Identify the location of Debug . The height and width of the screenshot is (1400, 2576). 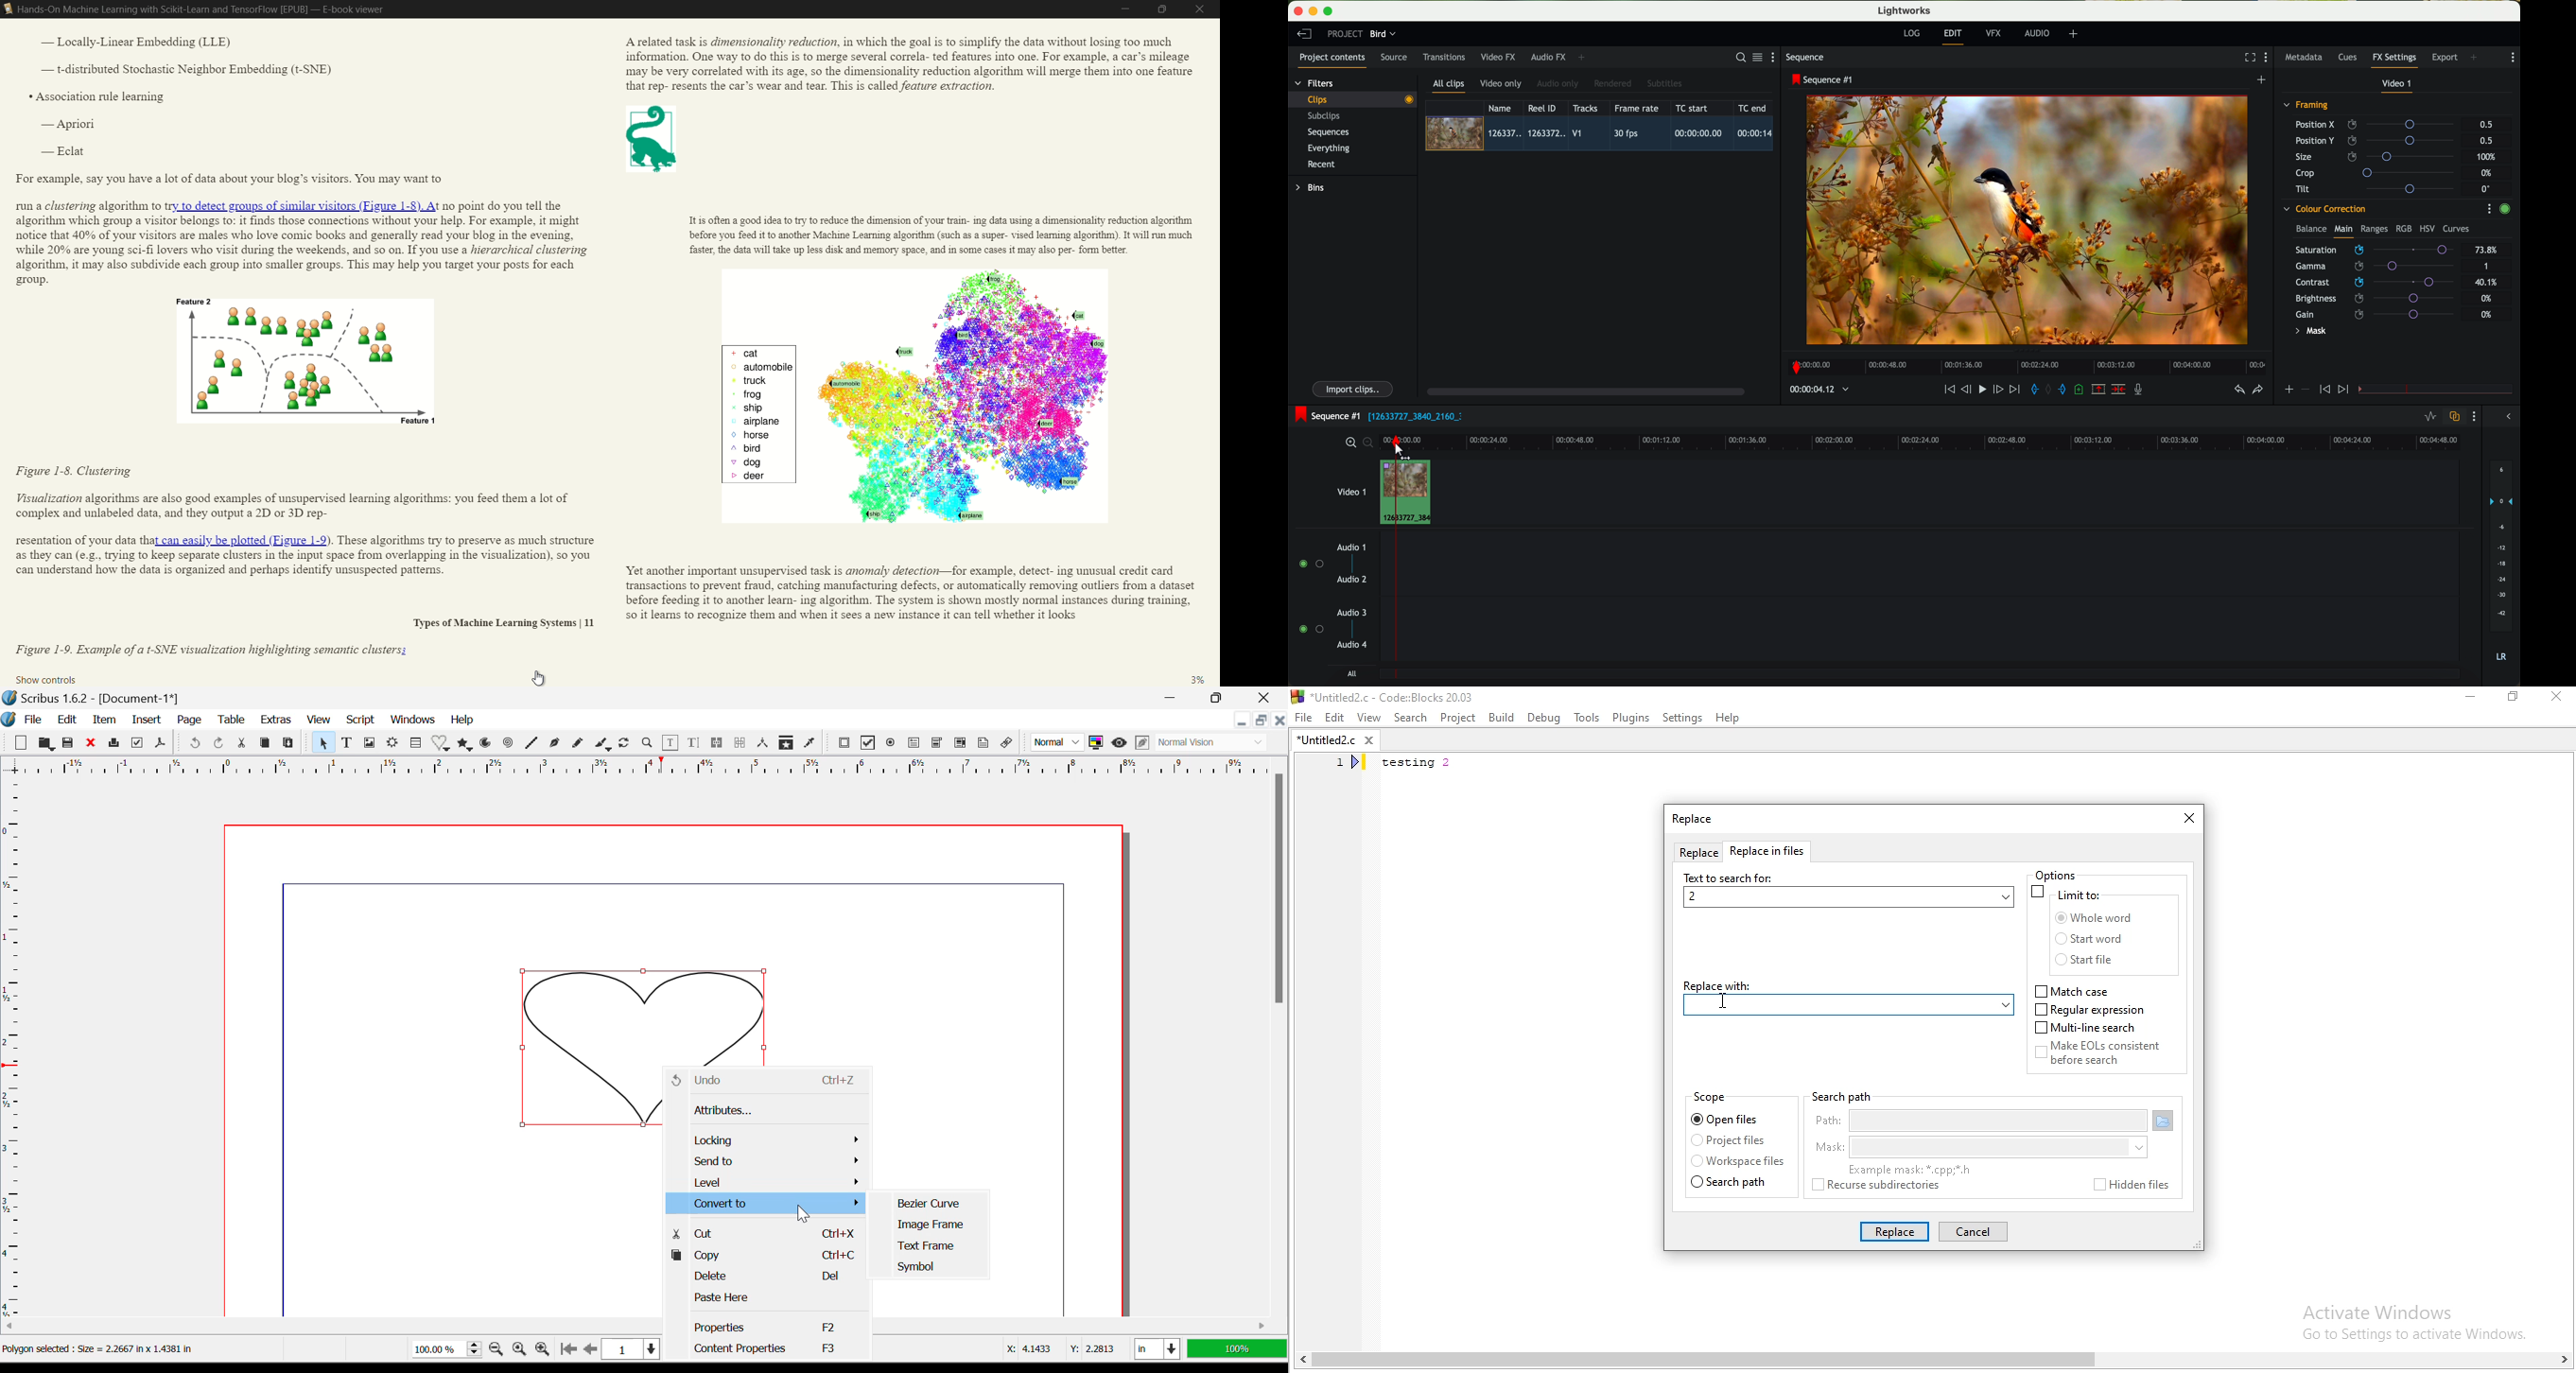
(1544, 716).